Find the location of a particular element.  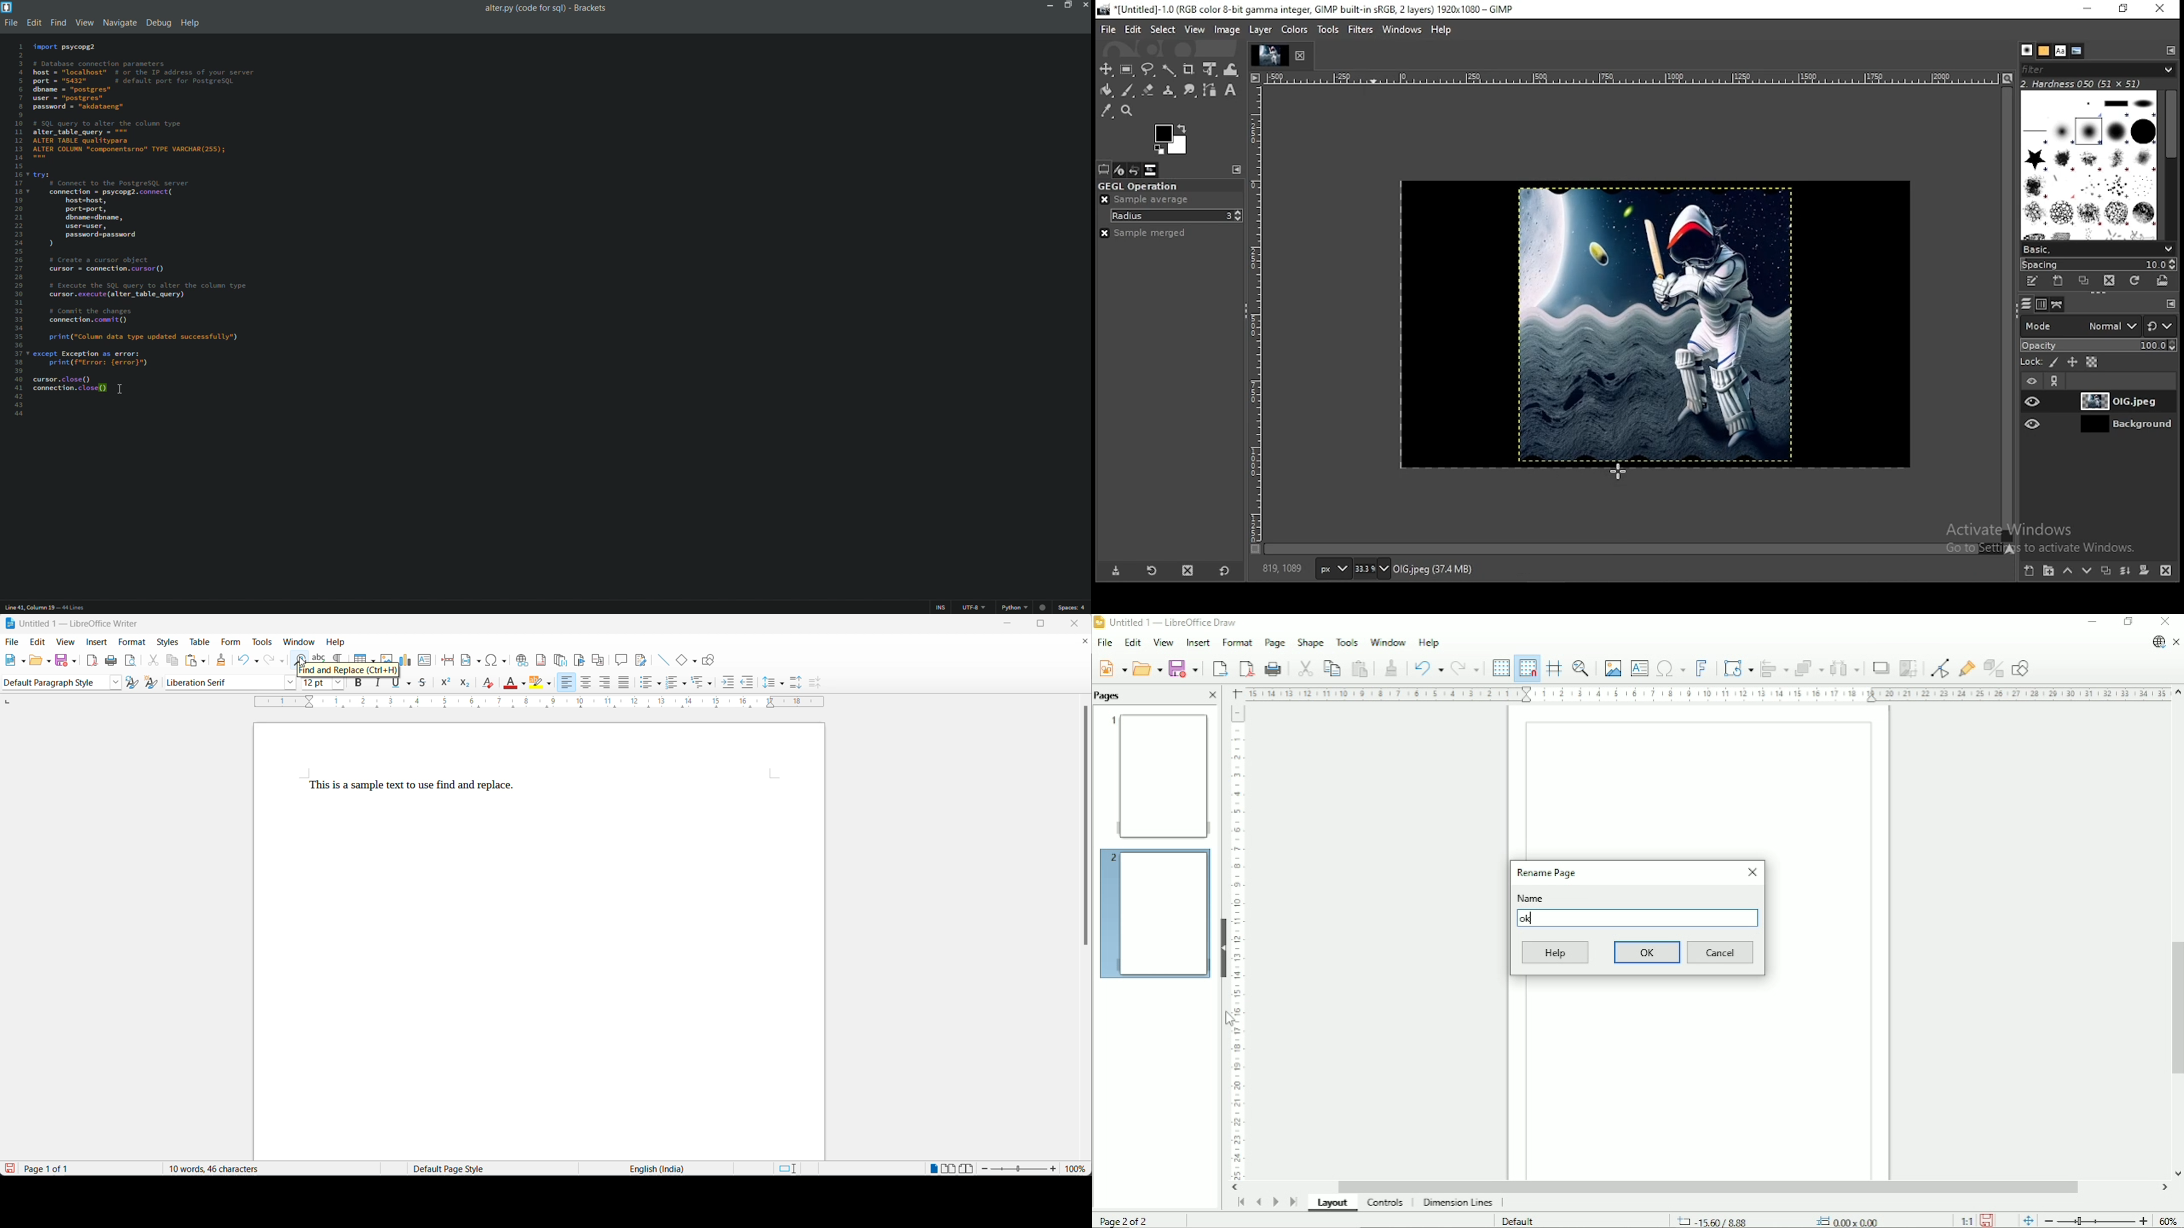

print is located at coordinates (114, 661).